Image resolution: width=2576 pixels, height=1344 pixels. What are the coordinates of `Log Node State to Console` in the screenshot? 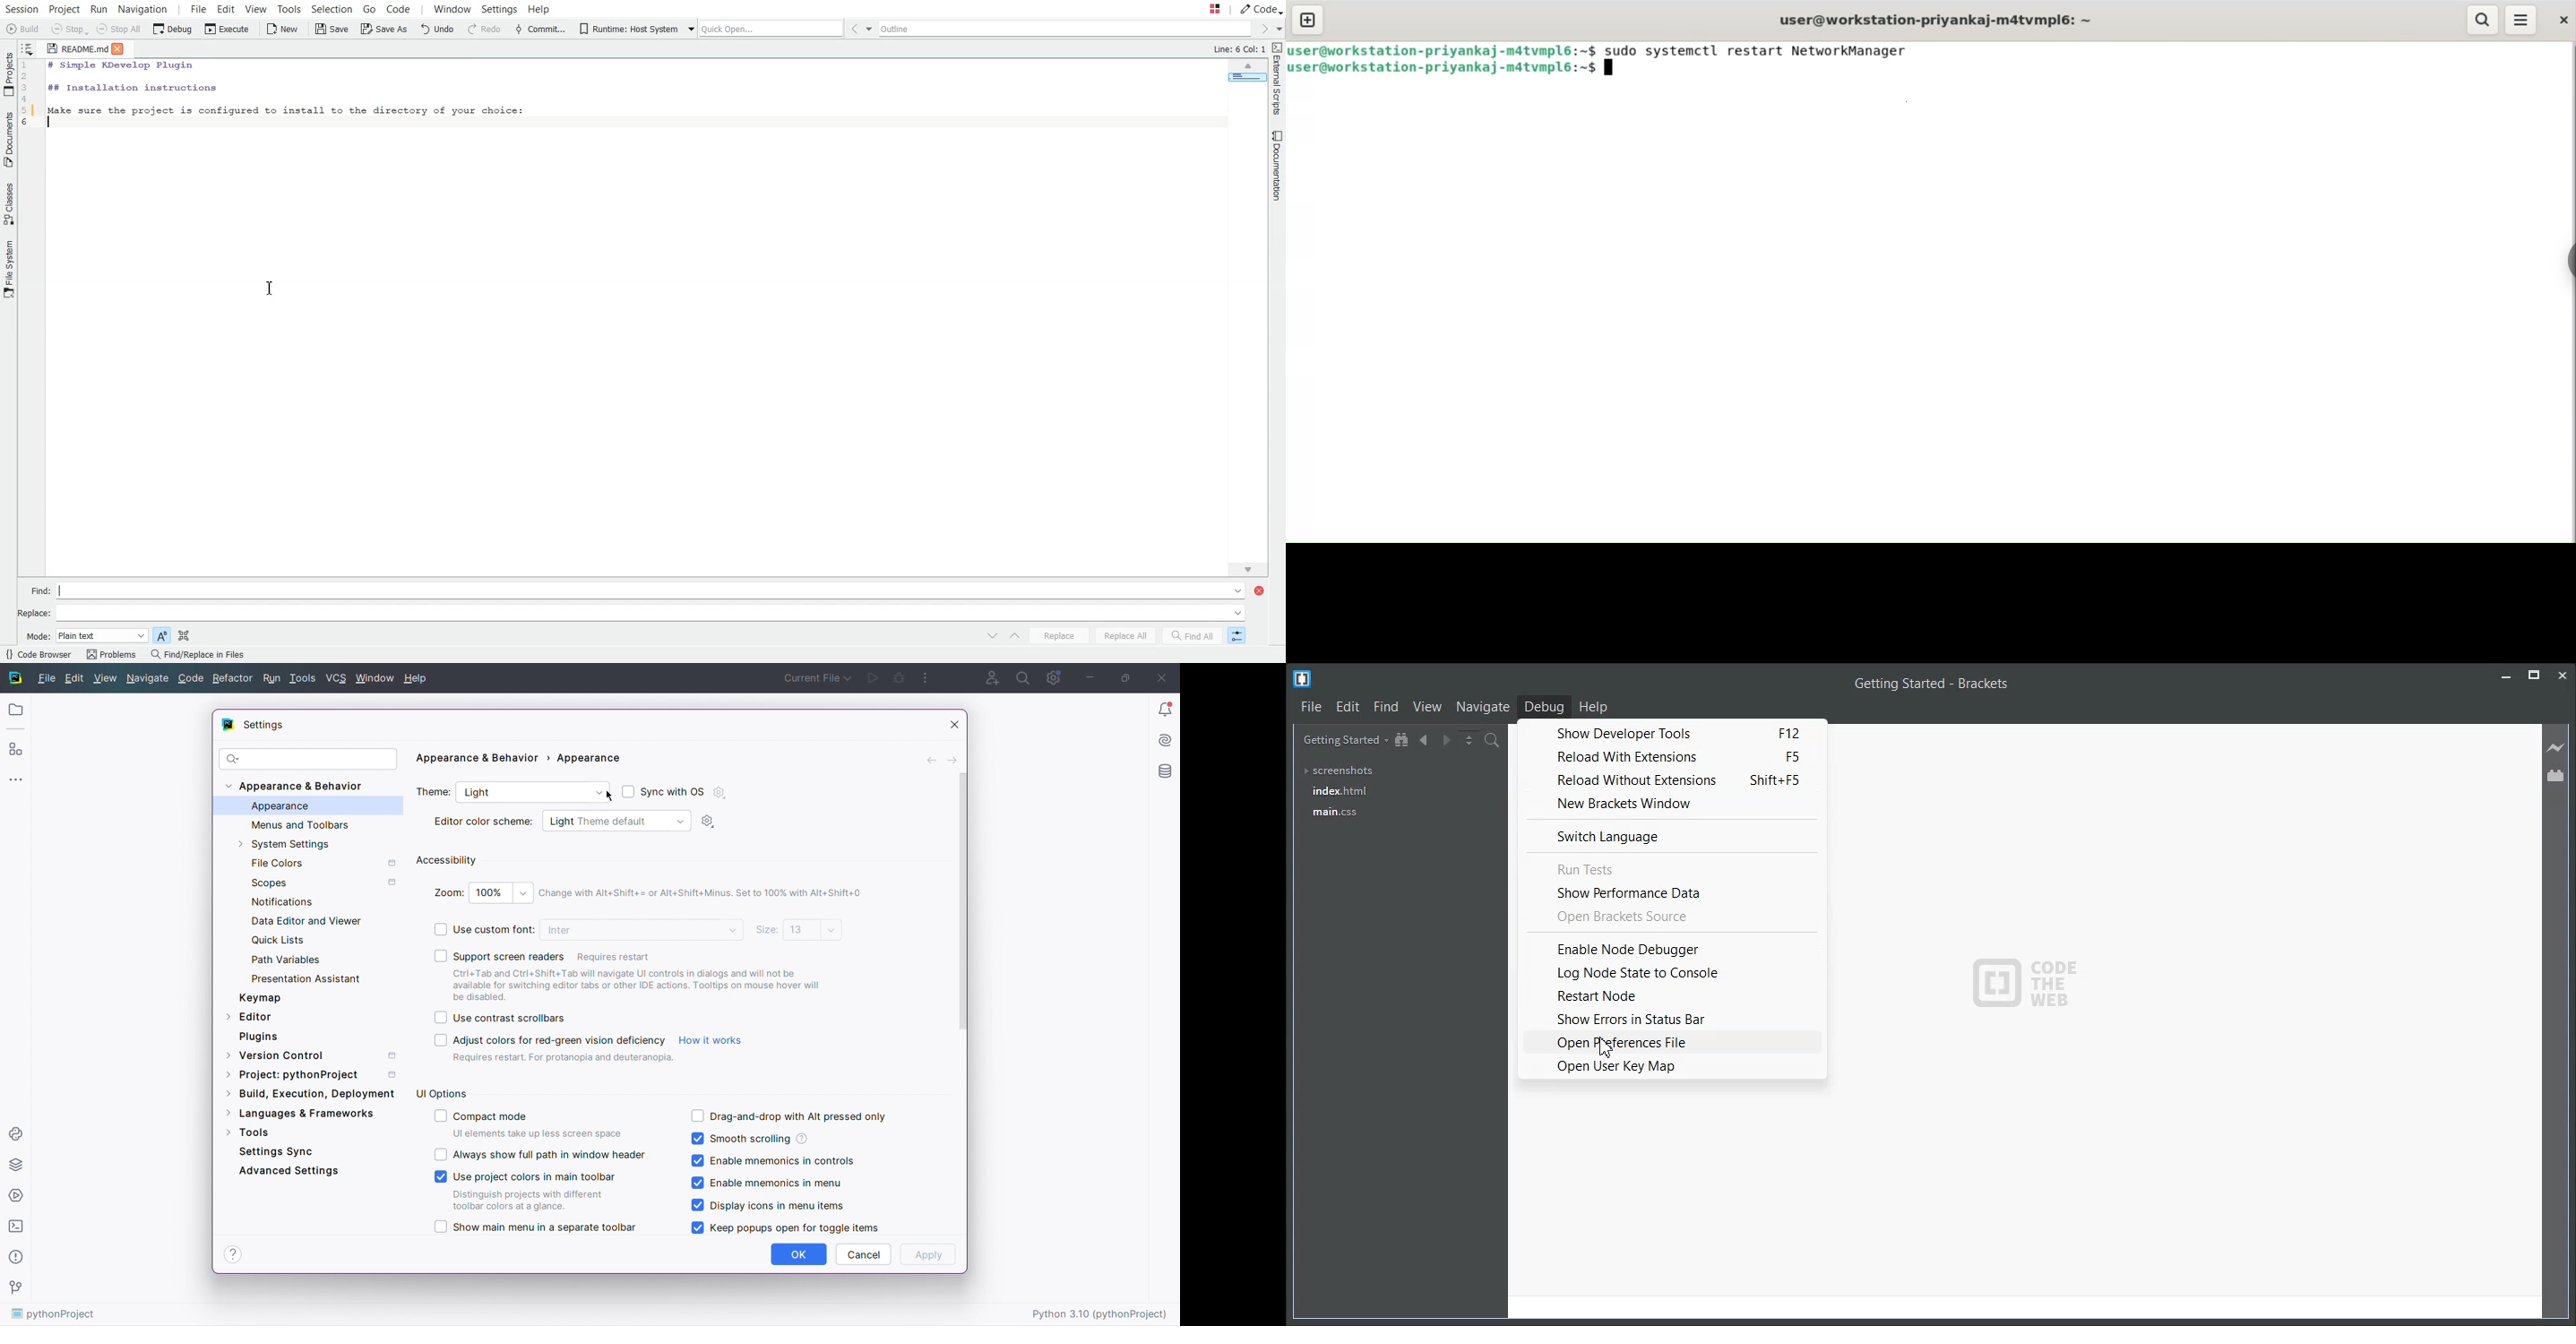 It's located at (1671, 972).